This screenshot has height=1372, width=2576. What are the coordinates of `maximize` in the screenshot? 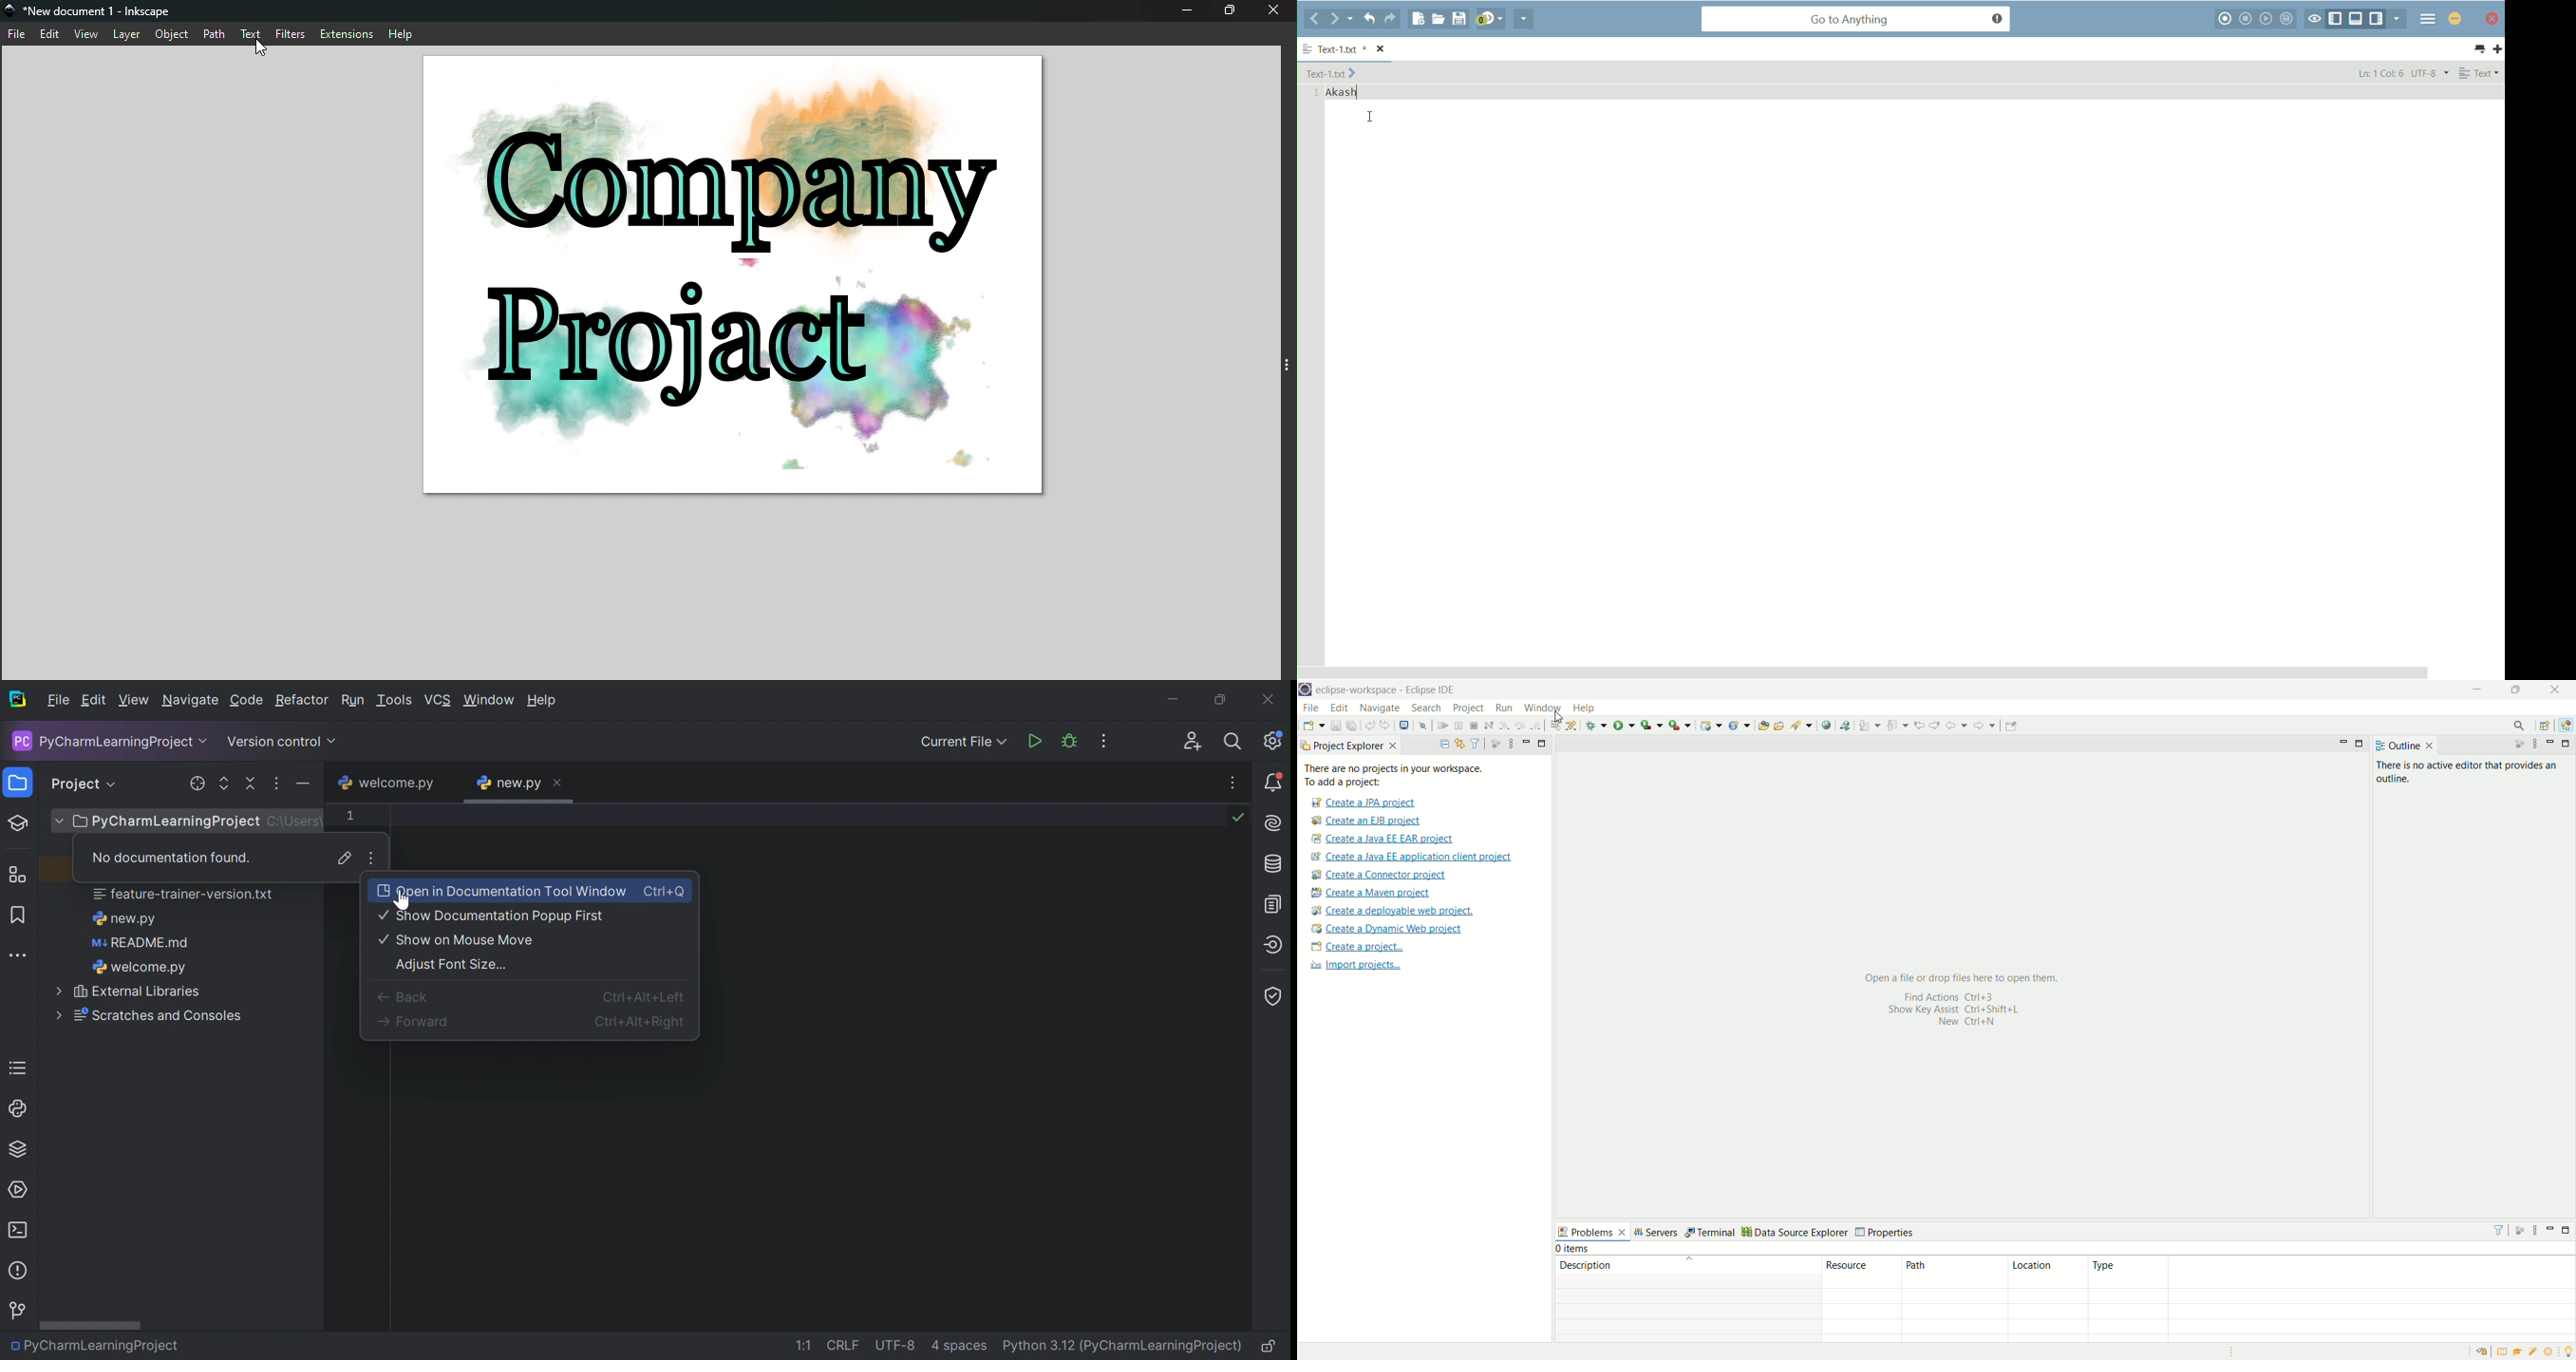 It's located at (2517, 690).